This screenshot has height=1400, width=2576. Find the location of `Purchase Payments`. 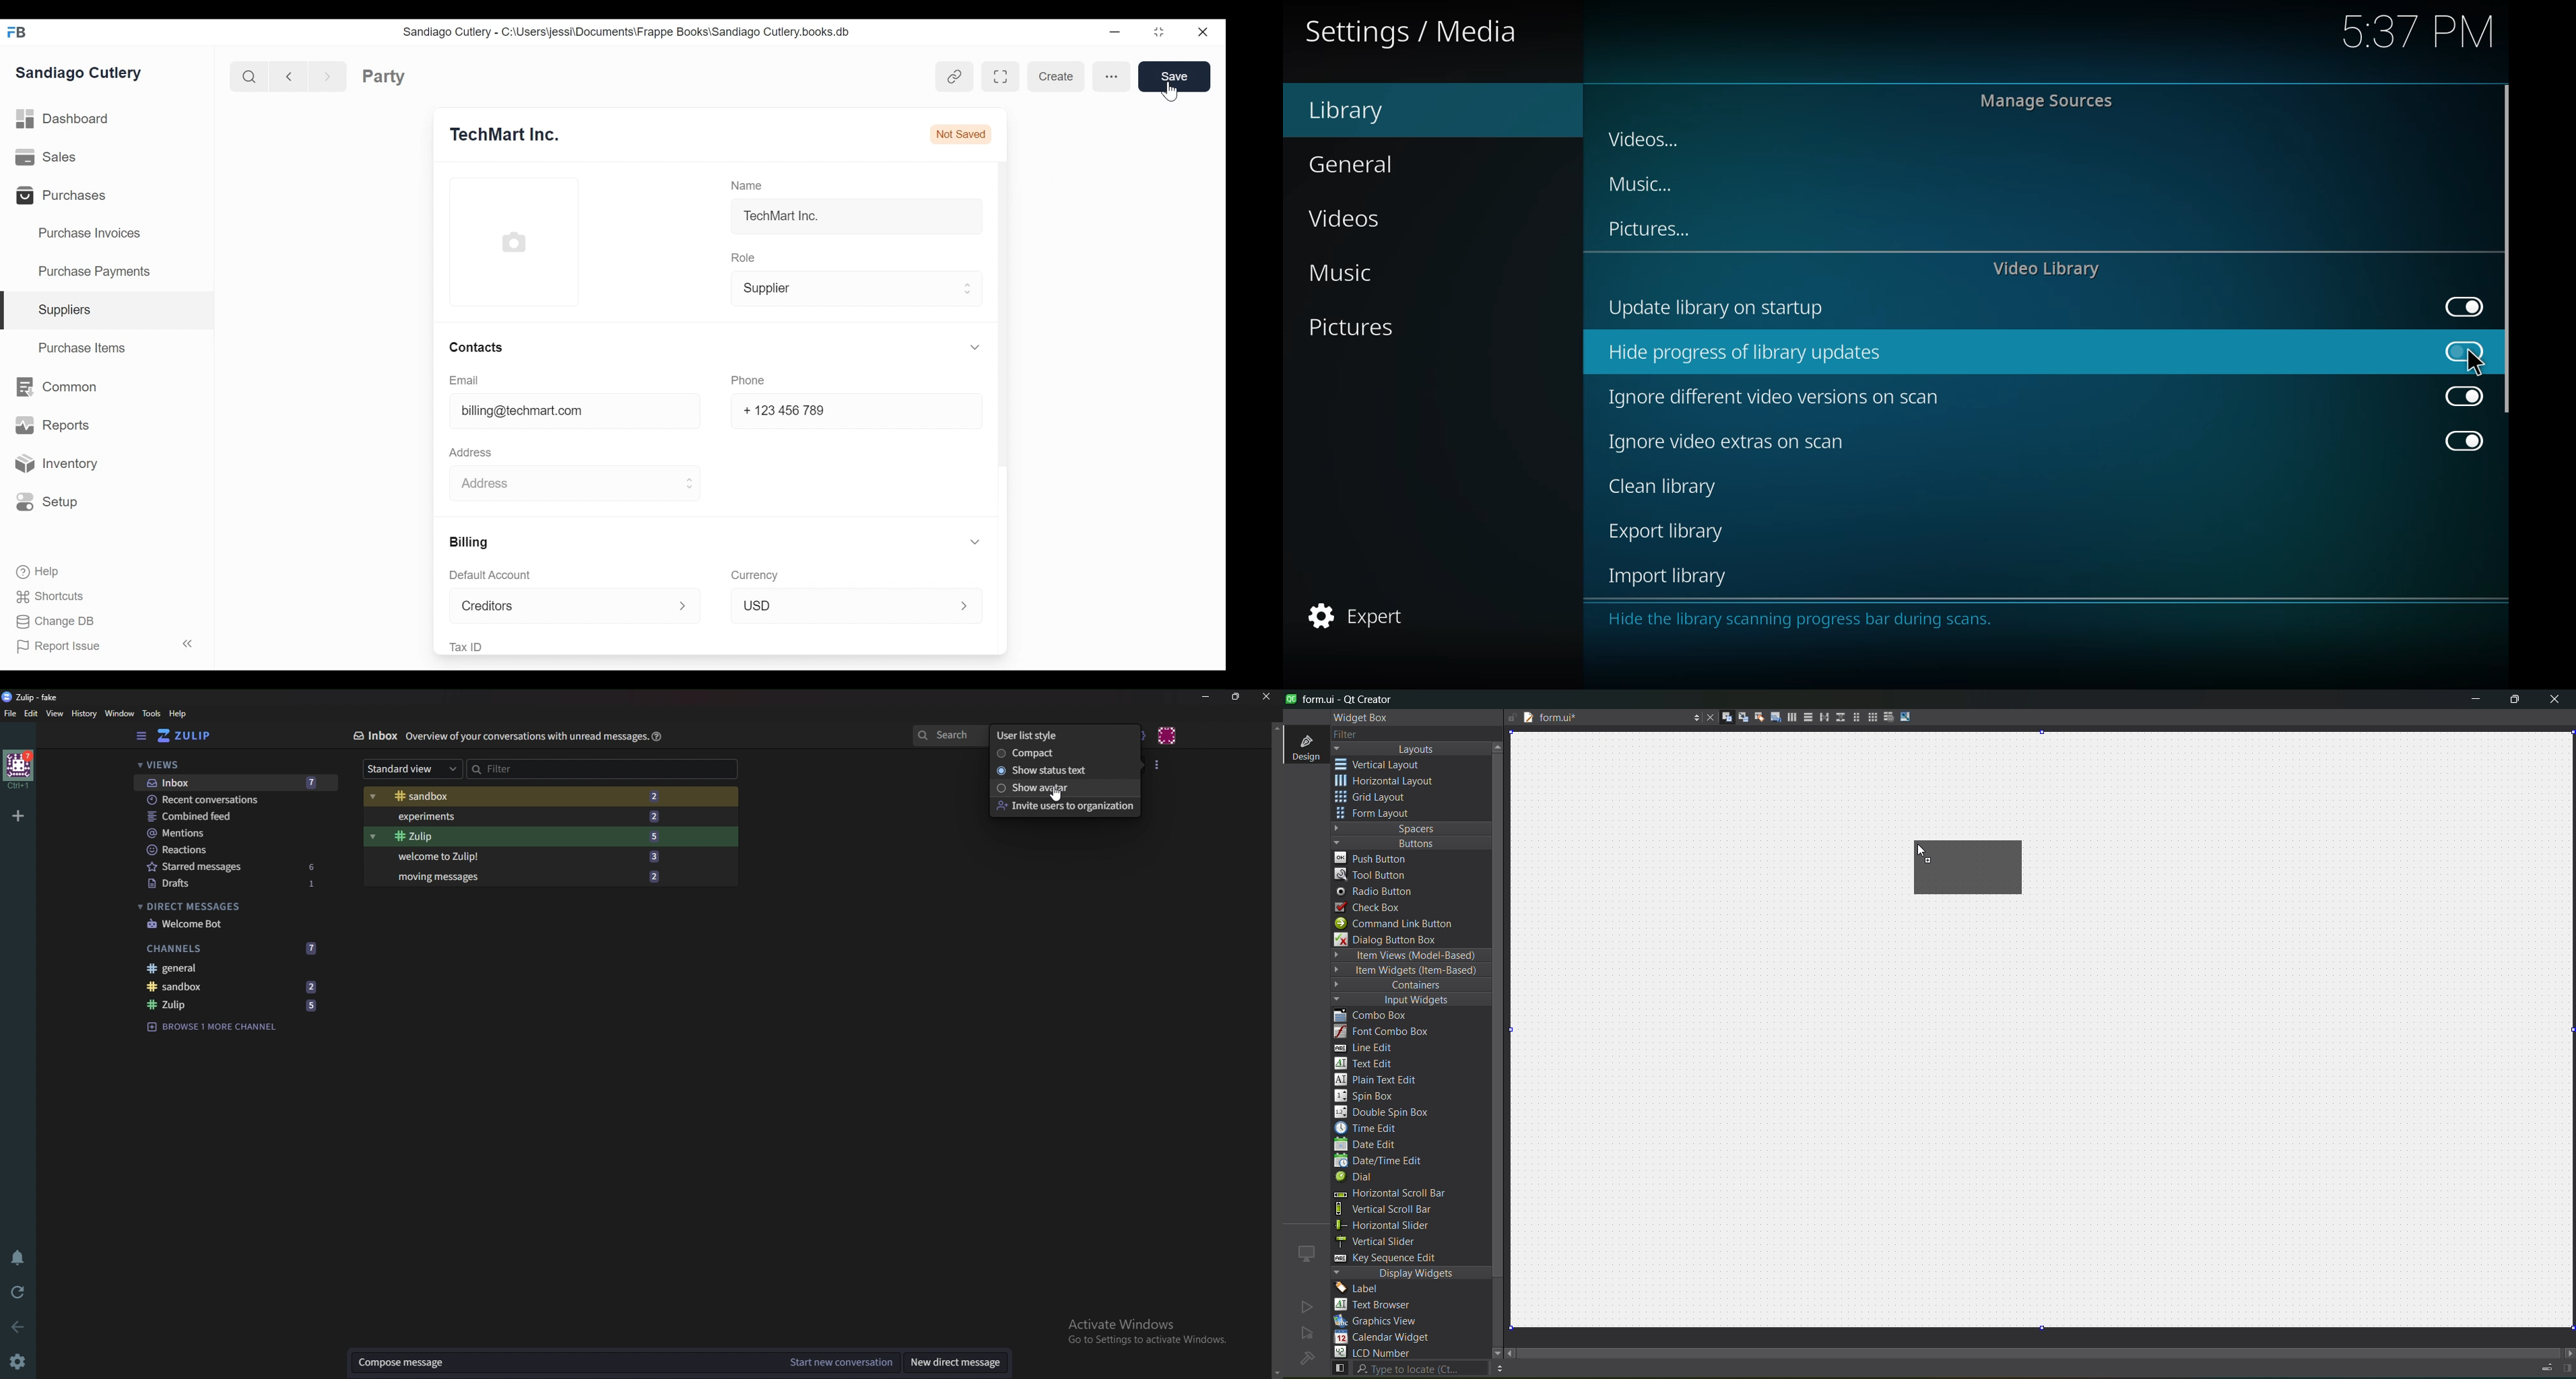

Purchase Payments is located at coordinates (97, 270).